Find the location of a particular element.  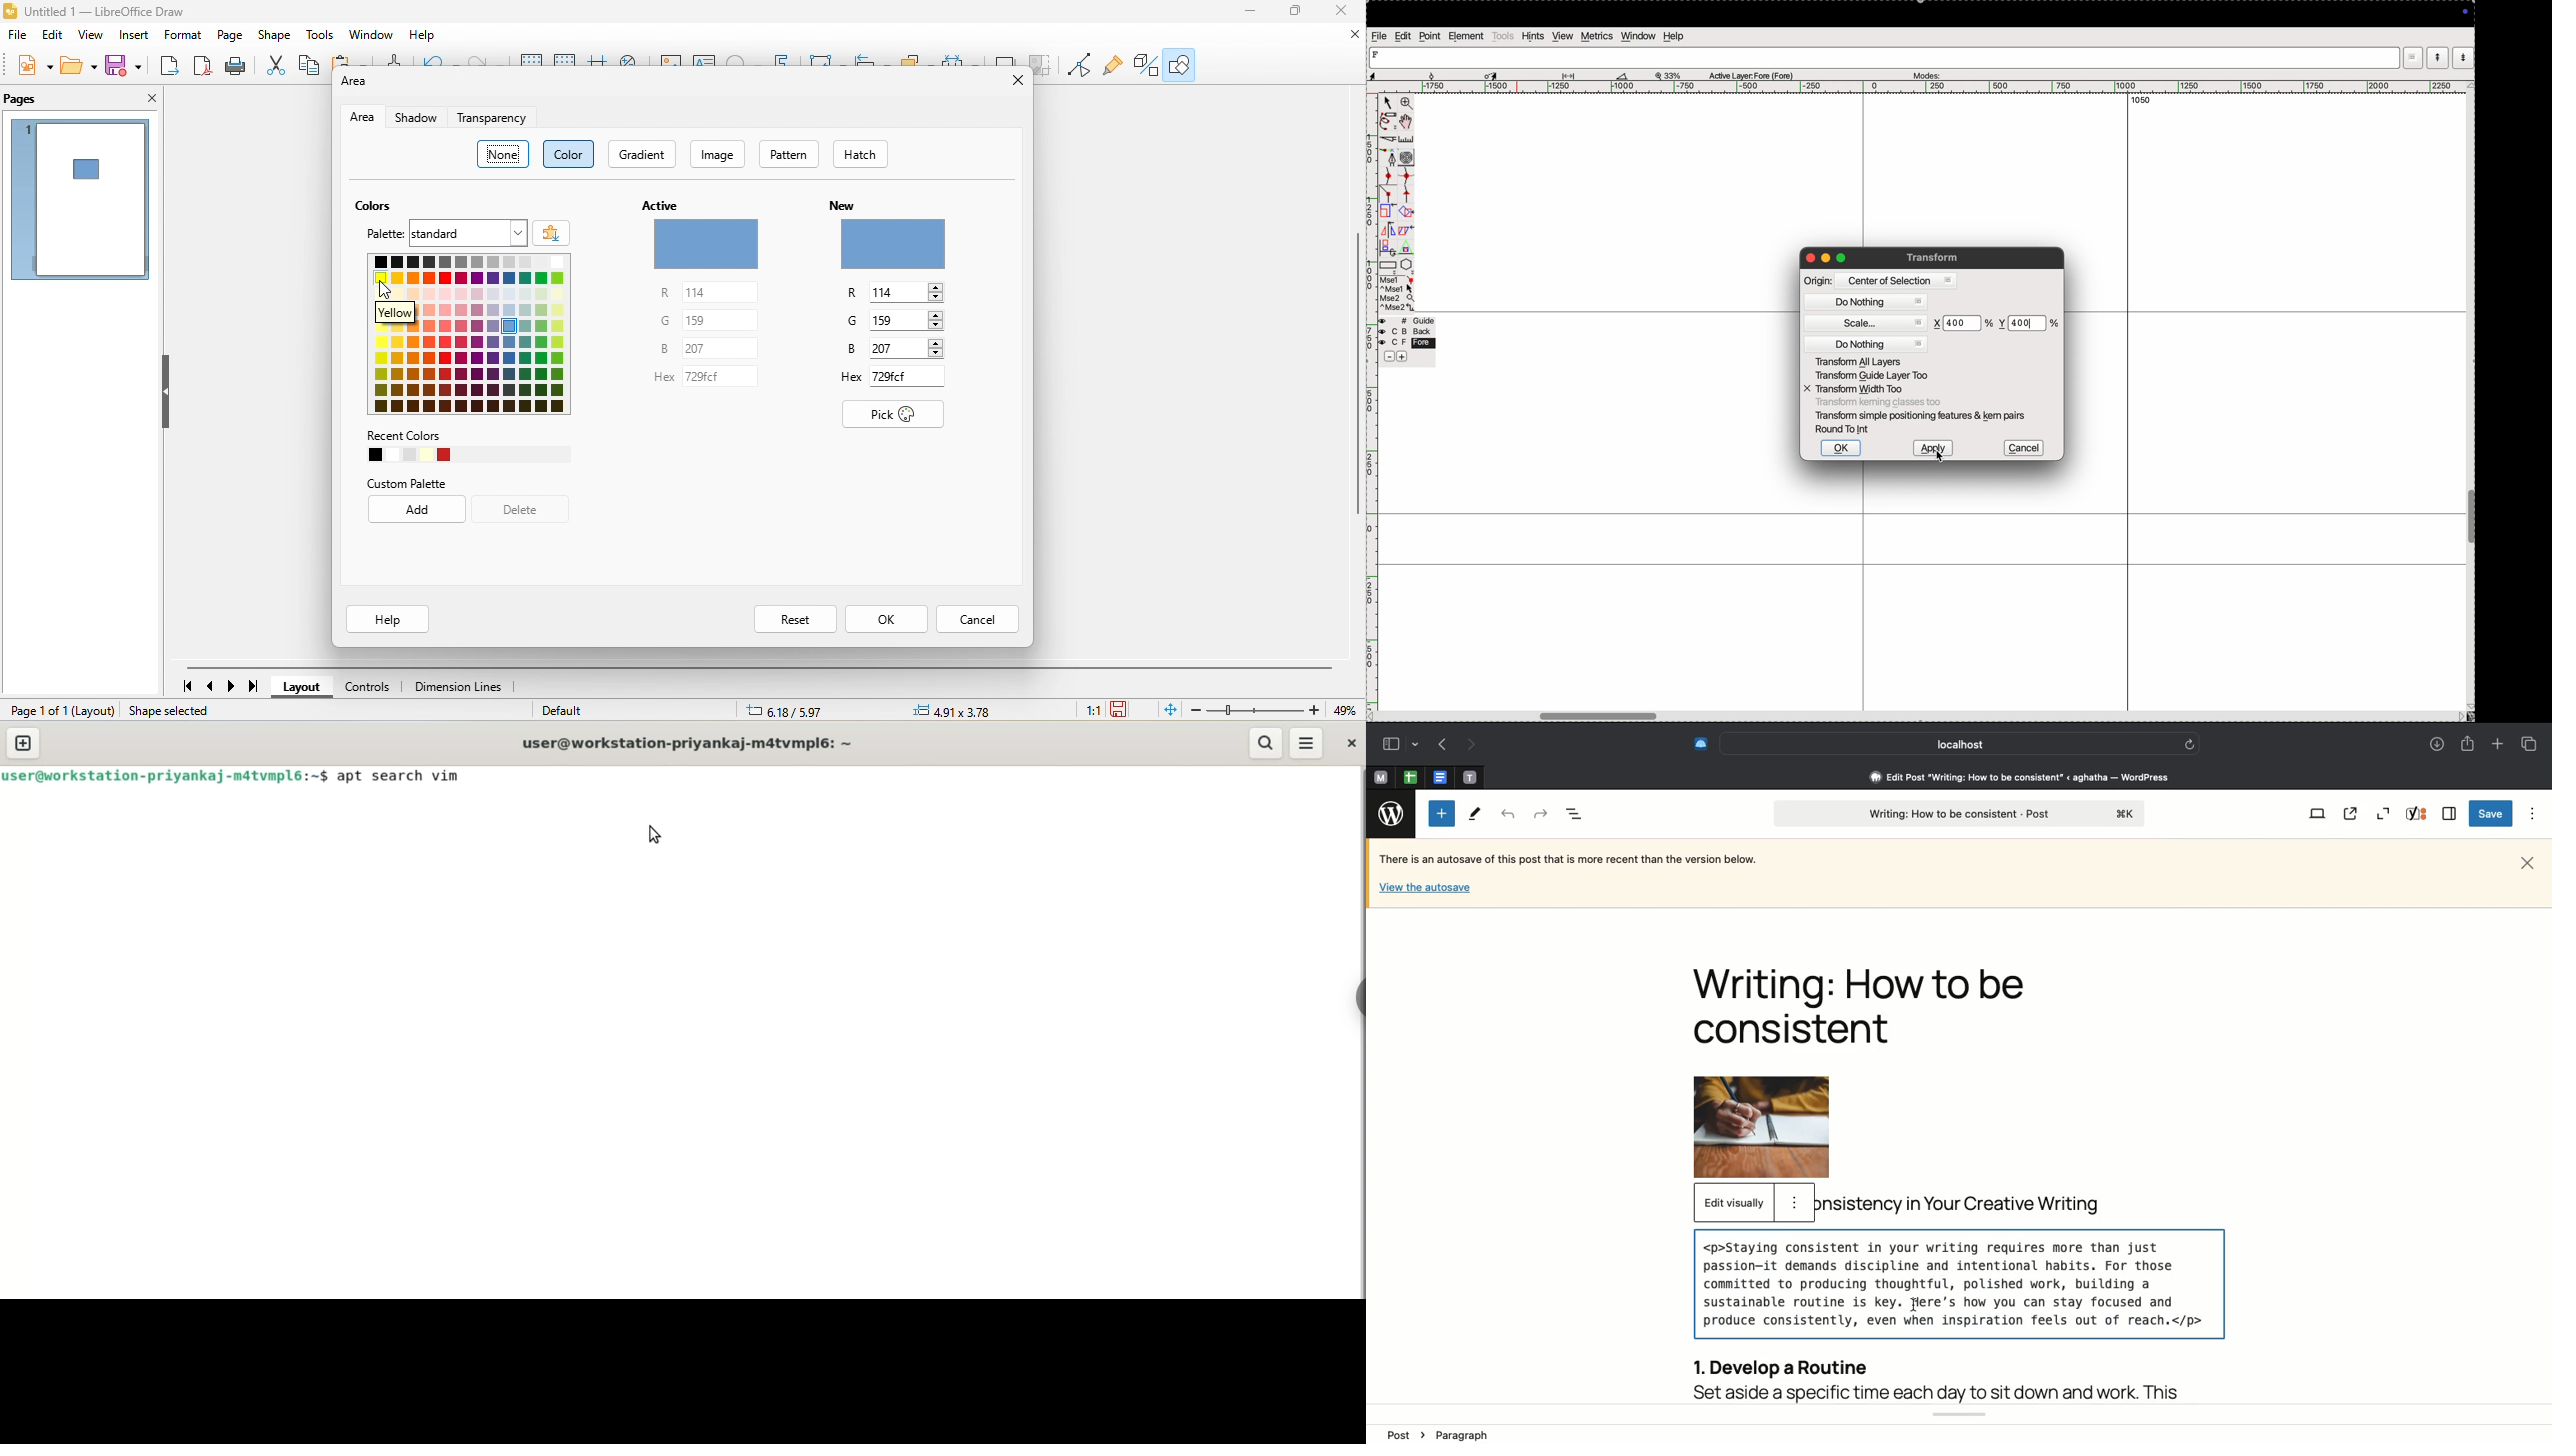

1:1 is located at coordinates (1091, 711).